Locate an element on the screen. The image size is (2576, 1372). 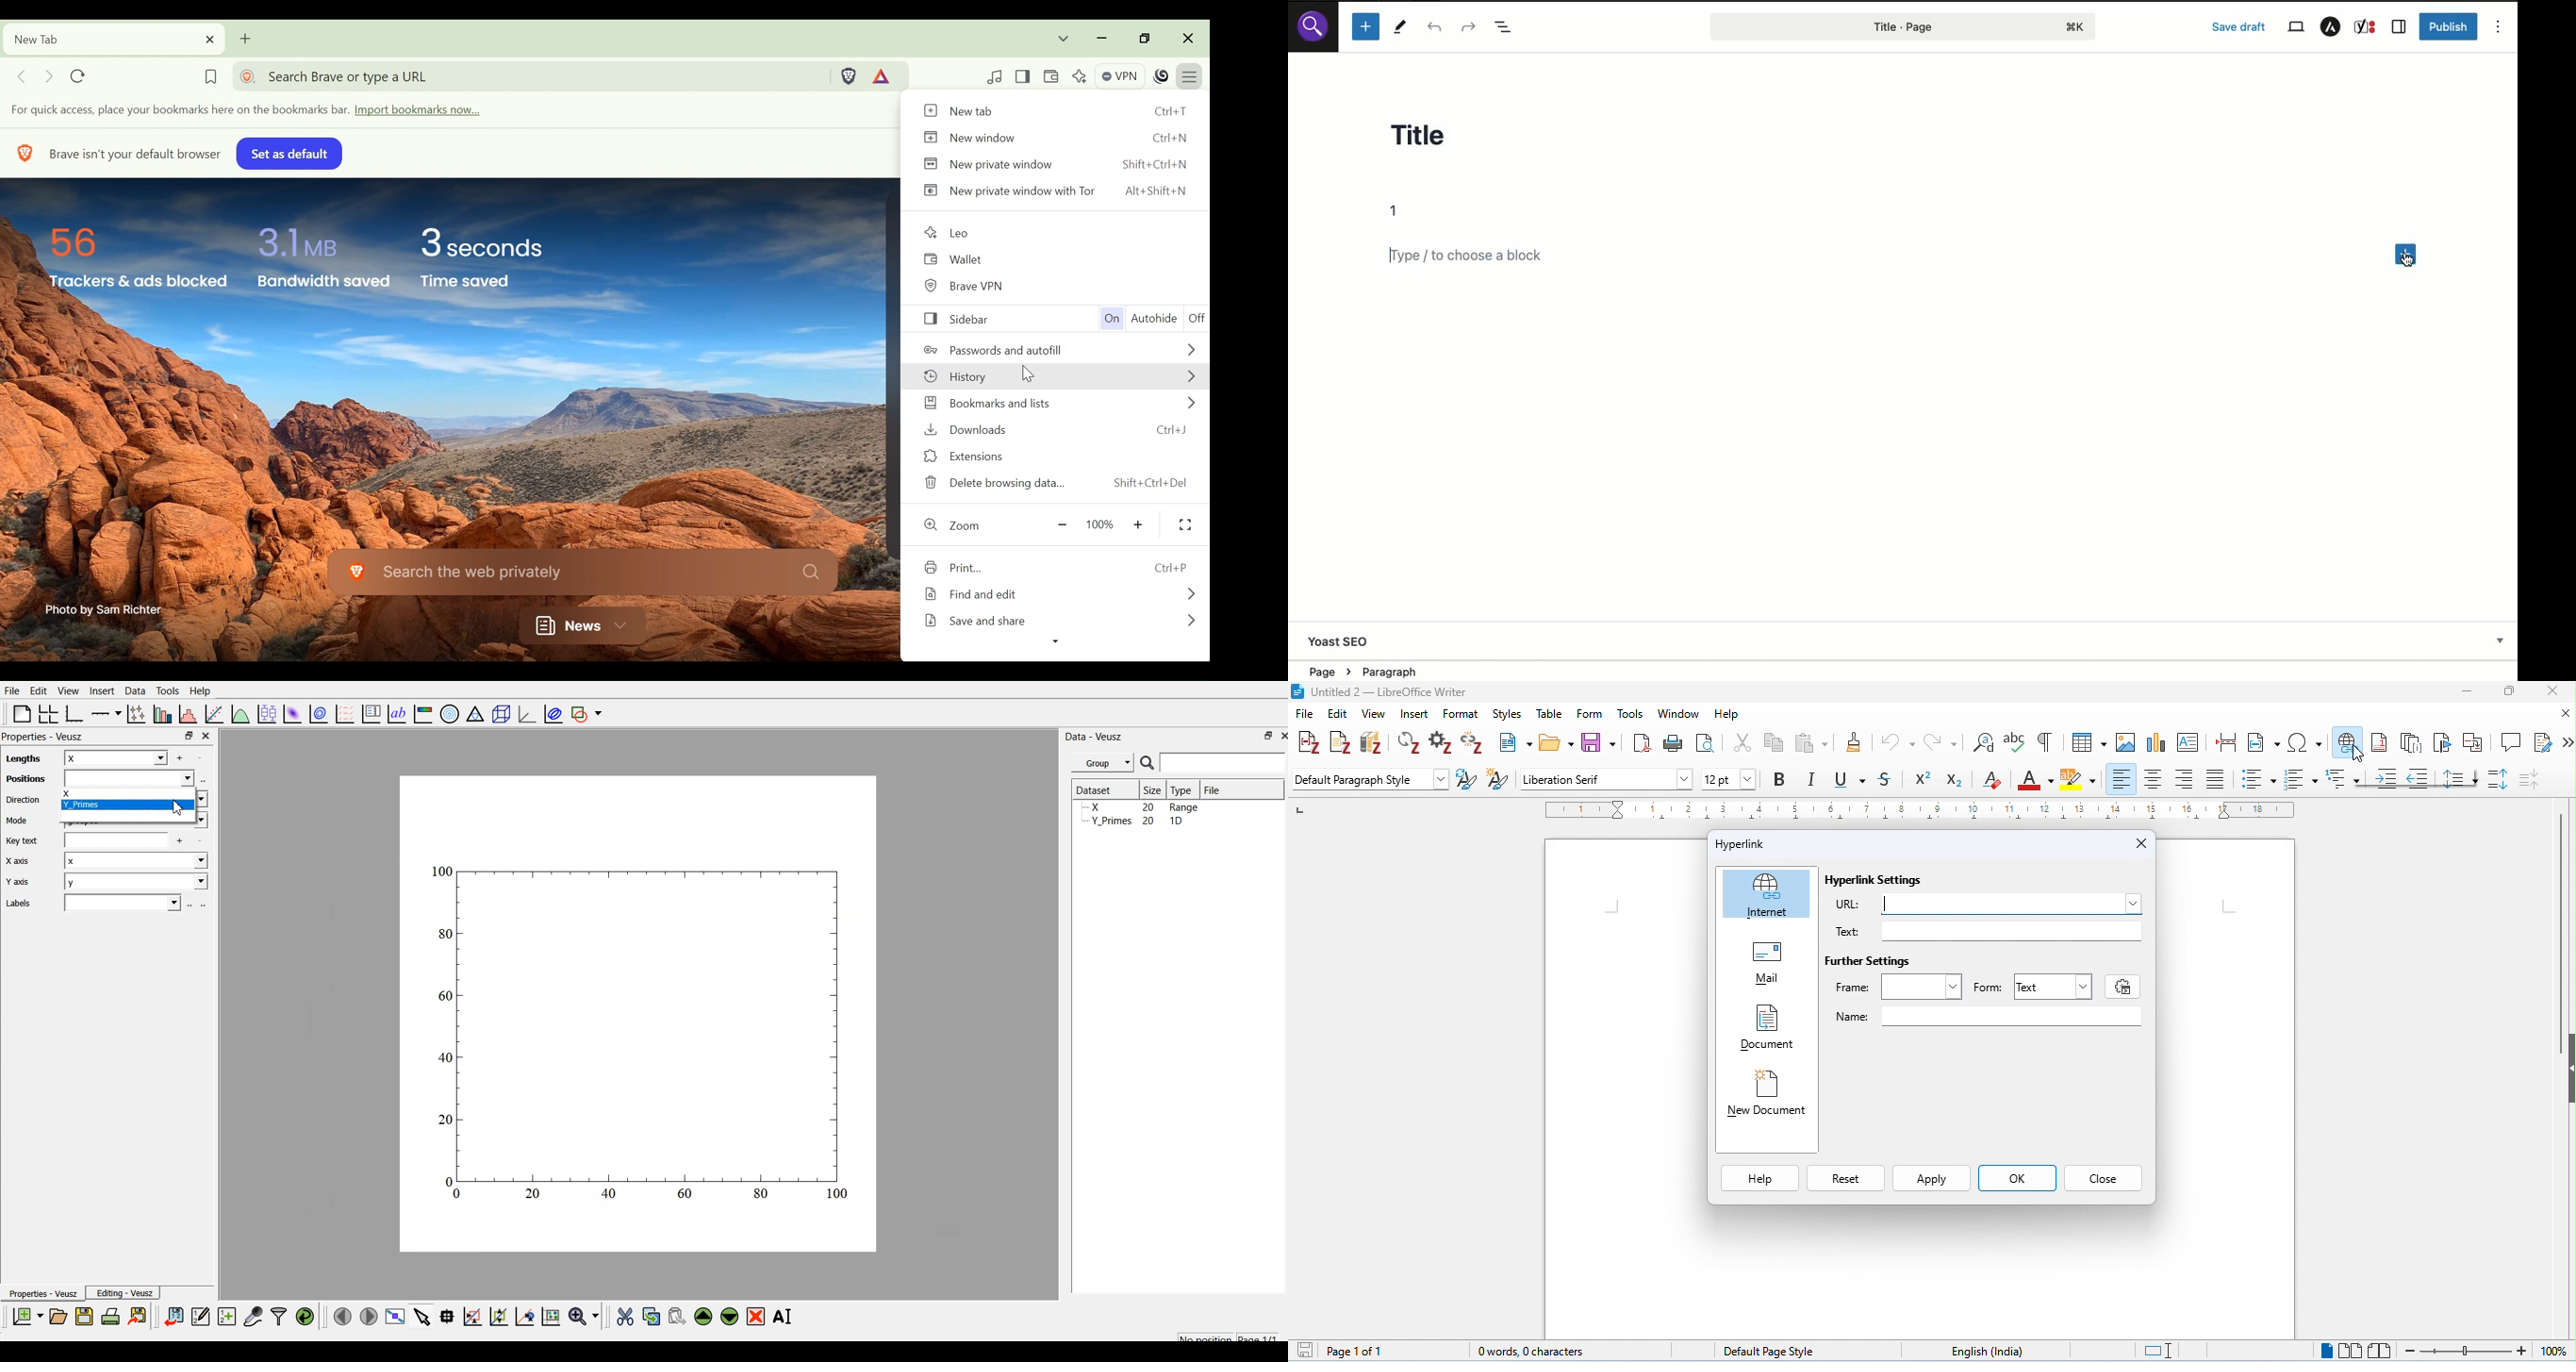
cut is located at coordinates (1742, 741).